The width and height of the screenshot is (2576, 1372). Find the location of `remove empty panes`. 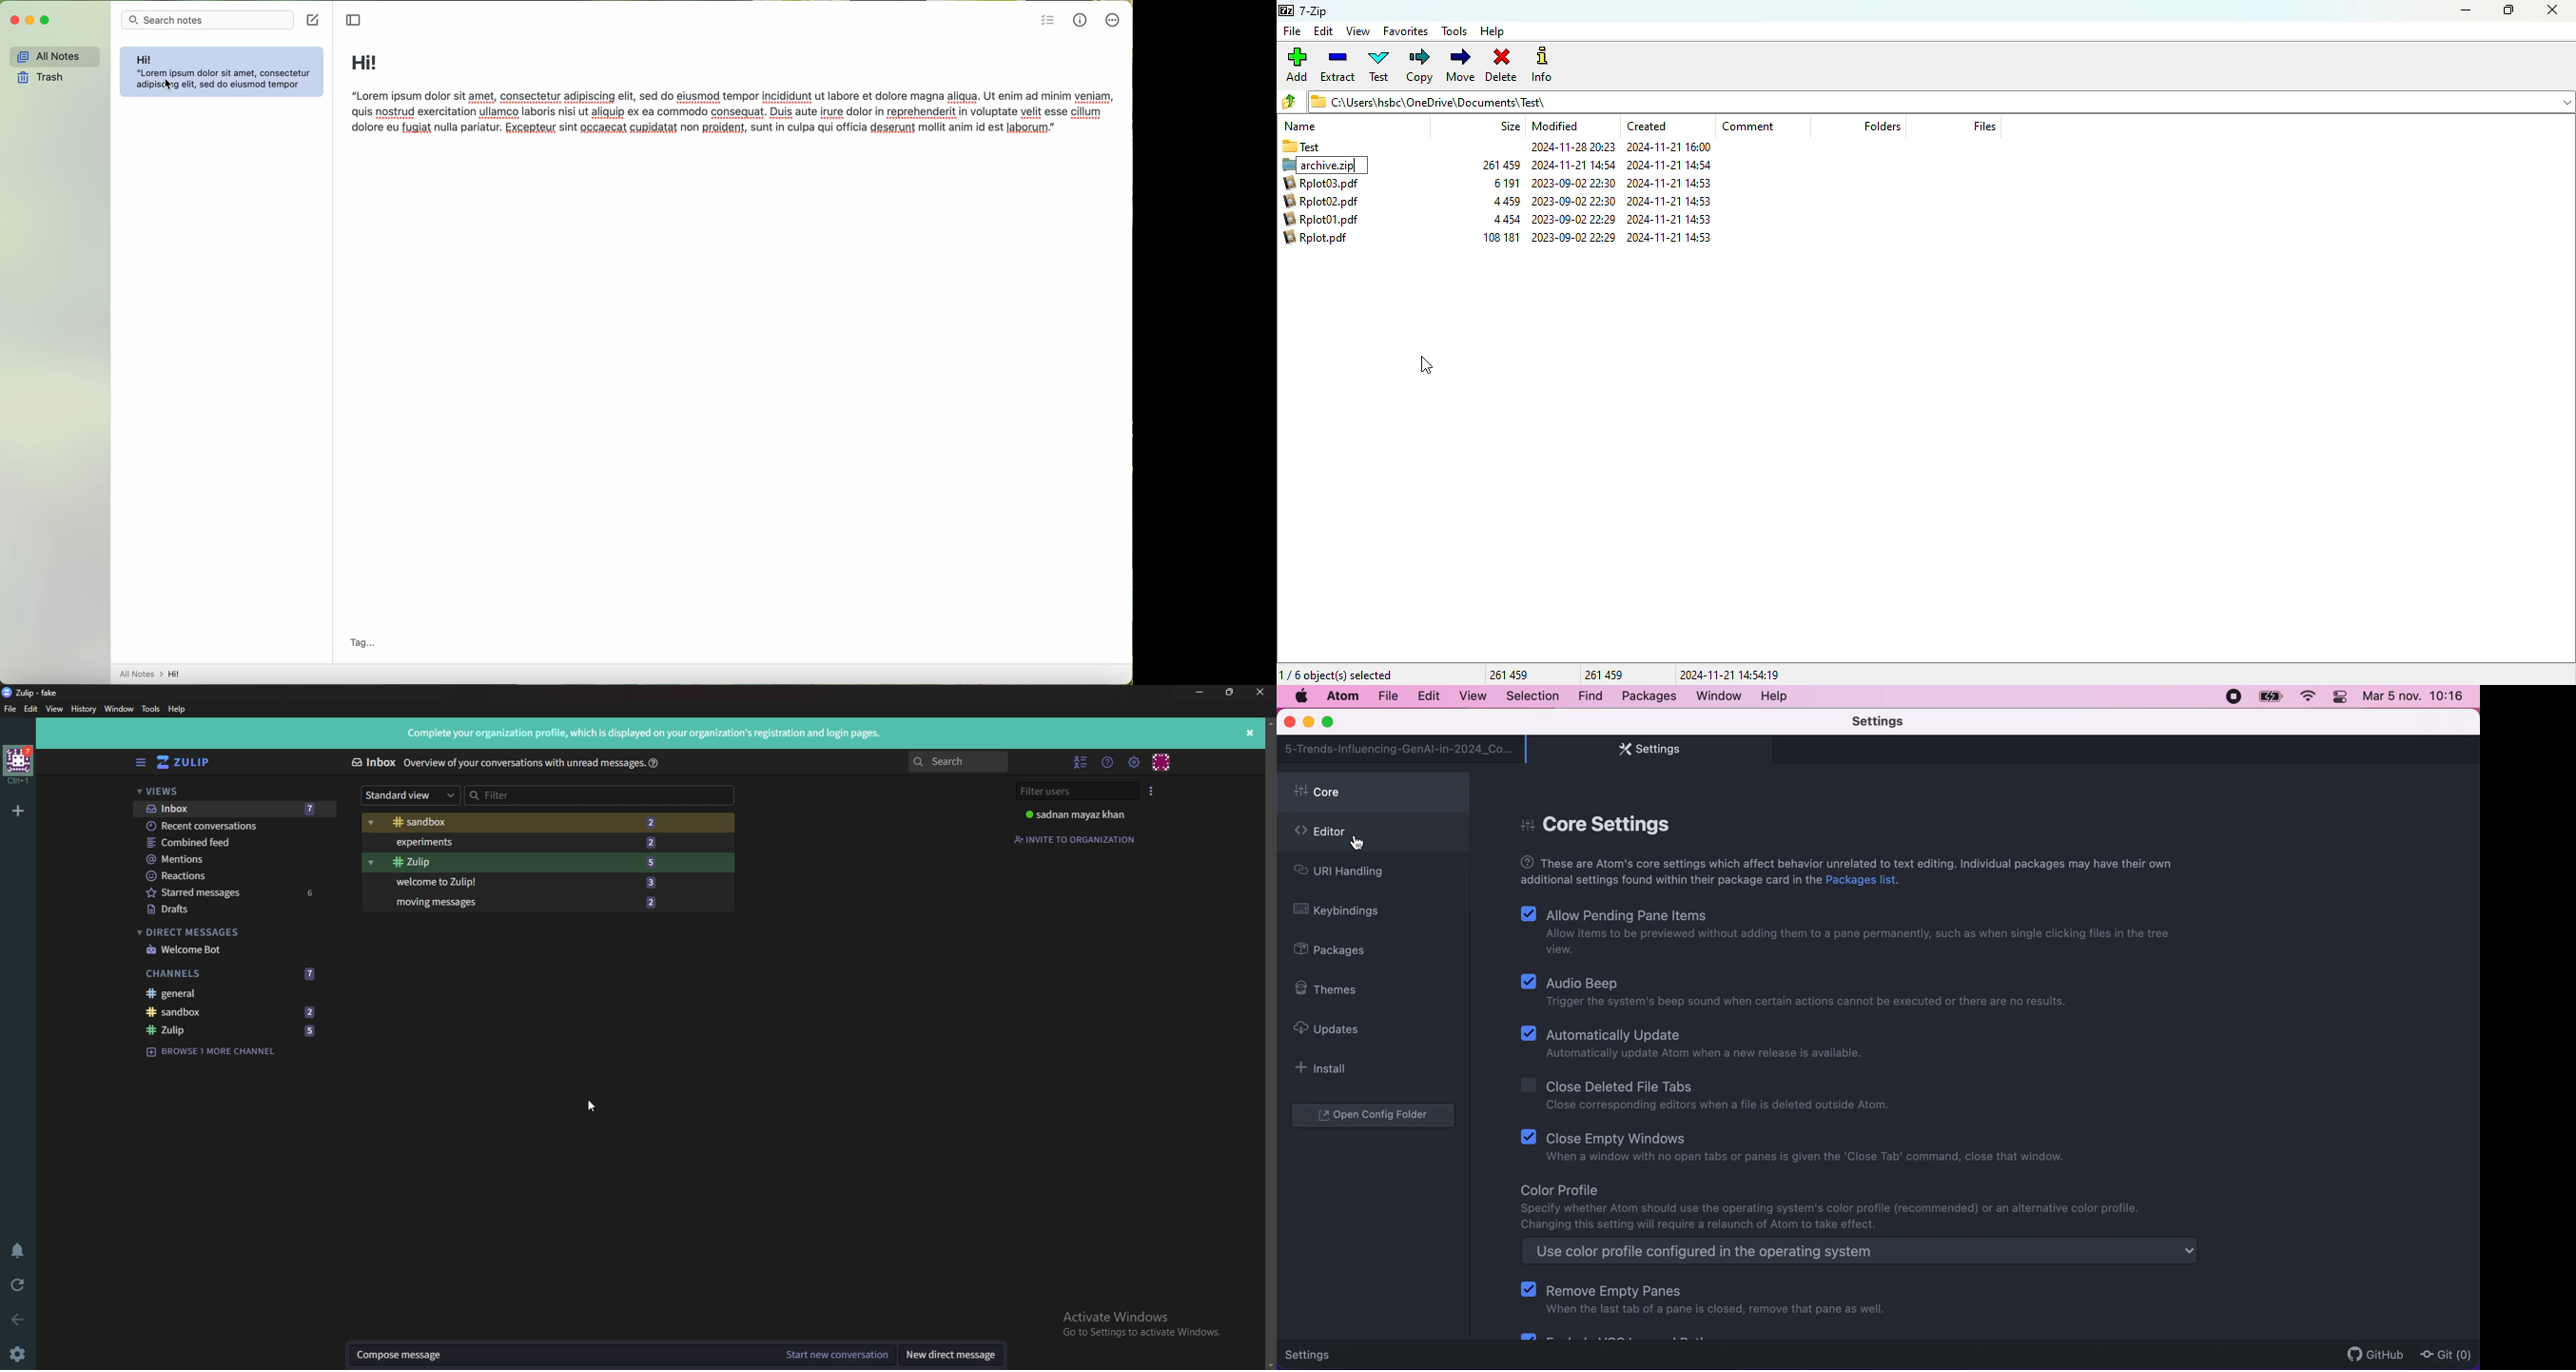

remove empty panes is located at coordinates (1707, 1299).